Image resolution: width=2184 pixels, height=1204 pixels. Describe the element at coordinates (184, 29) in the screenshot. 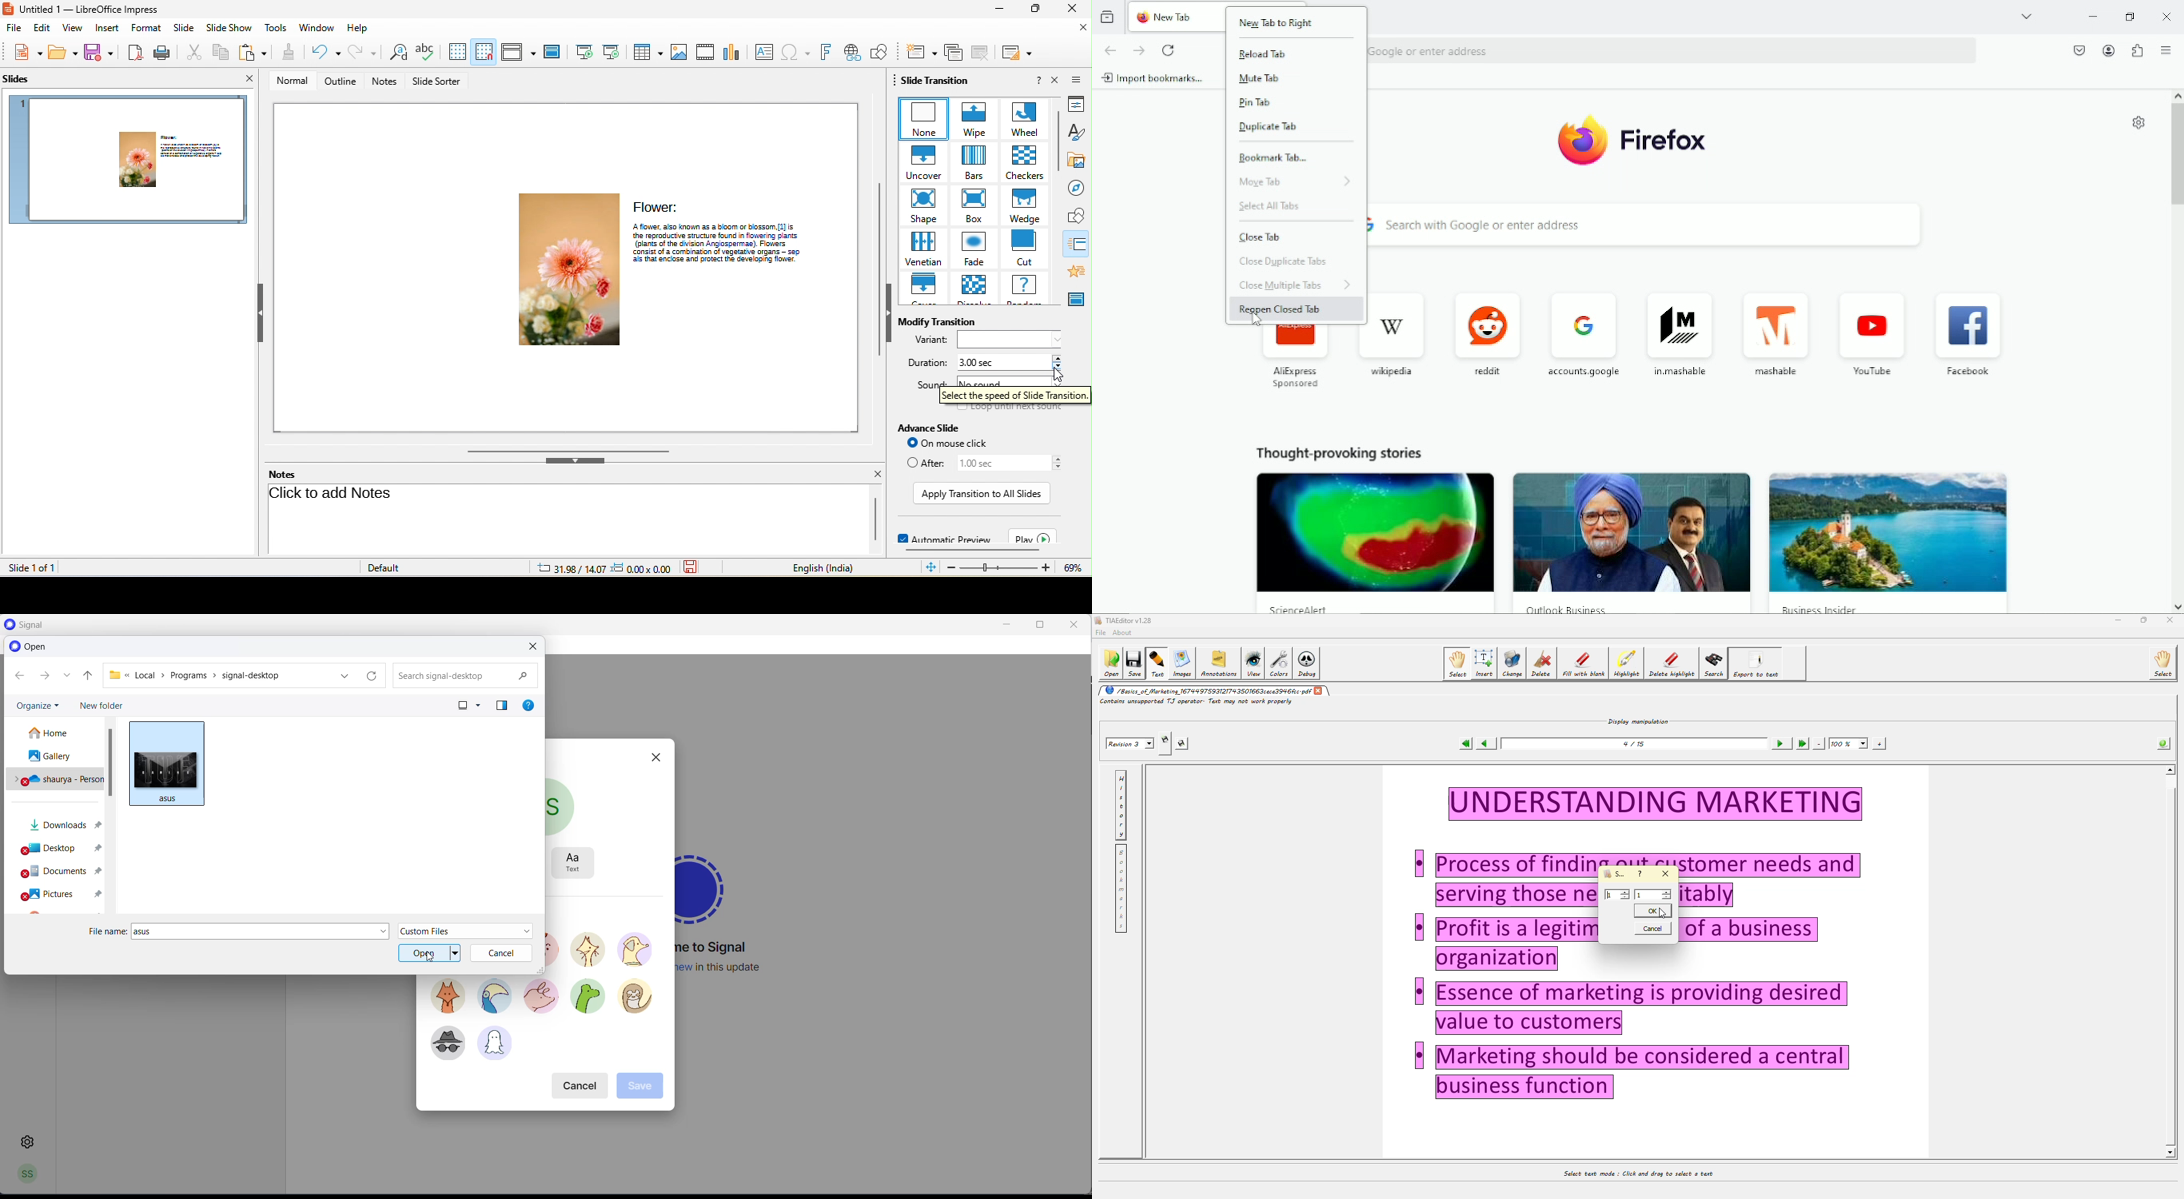

I see `slide` at that location.